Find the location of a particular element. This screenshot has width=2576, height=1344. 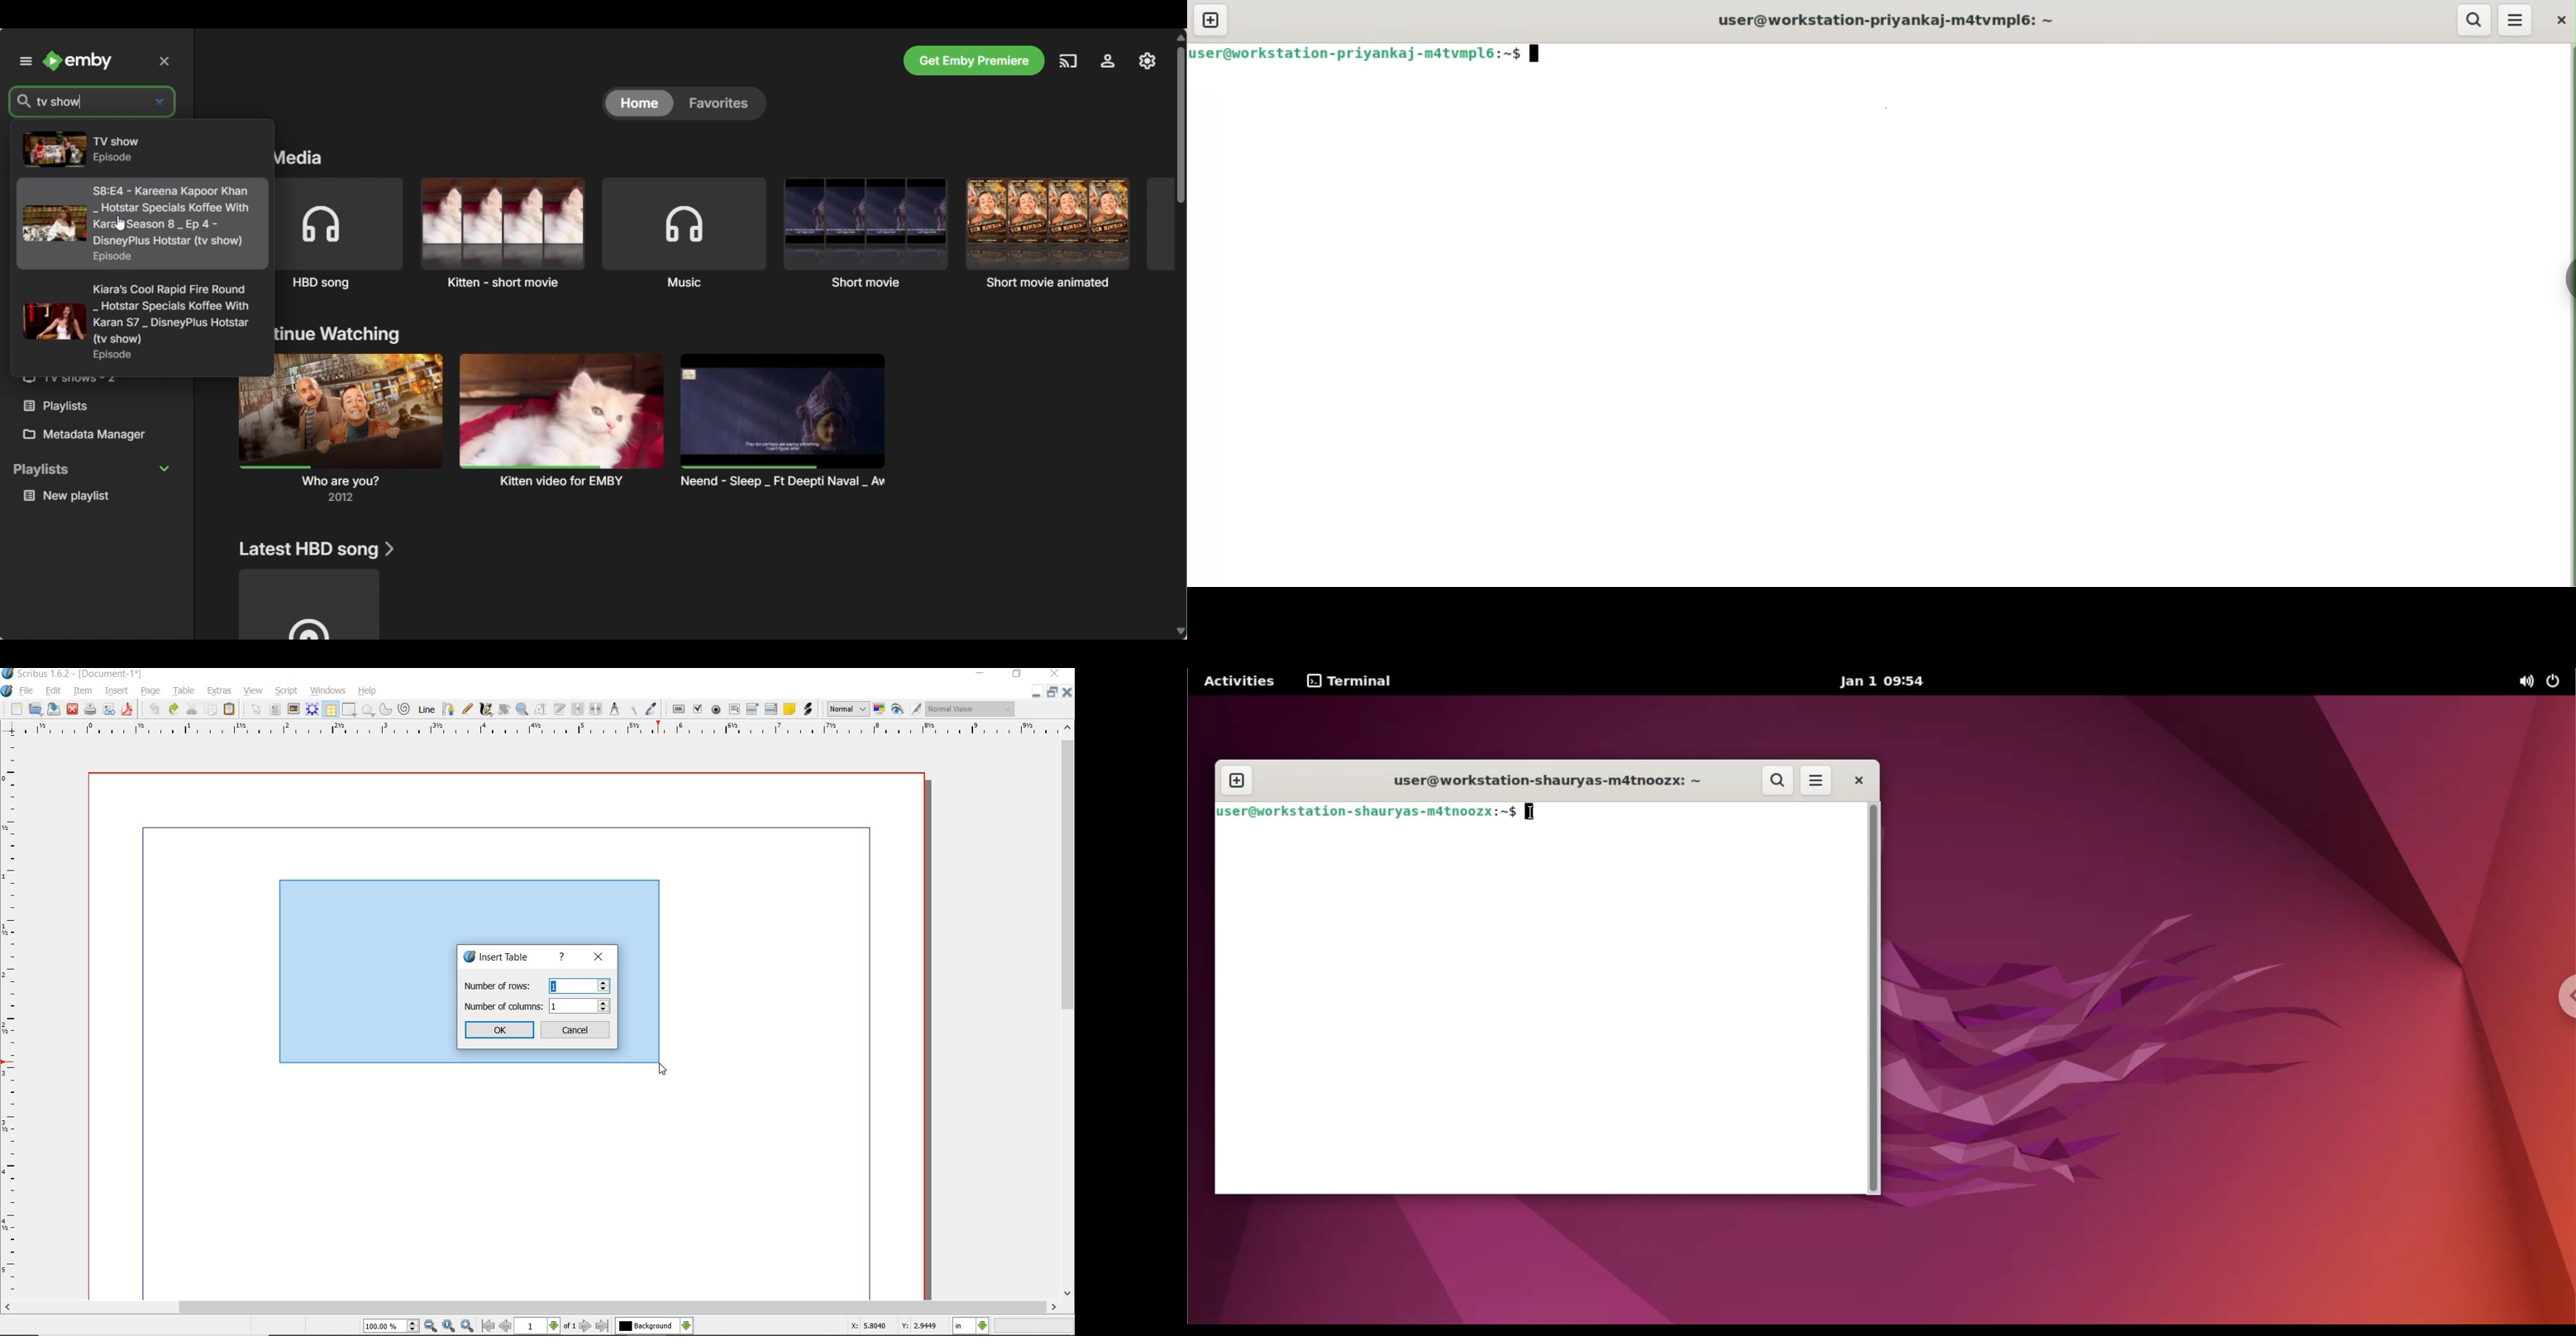

pdf push button is located at coordinates (679, 708).